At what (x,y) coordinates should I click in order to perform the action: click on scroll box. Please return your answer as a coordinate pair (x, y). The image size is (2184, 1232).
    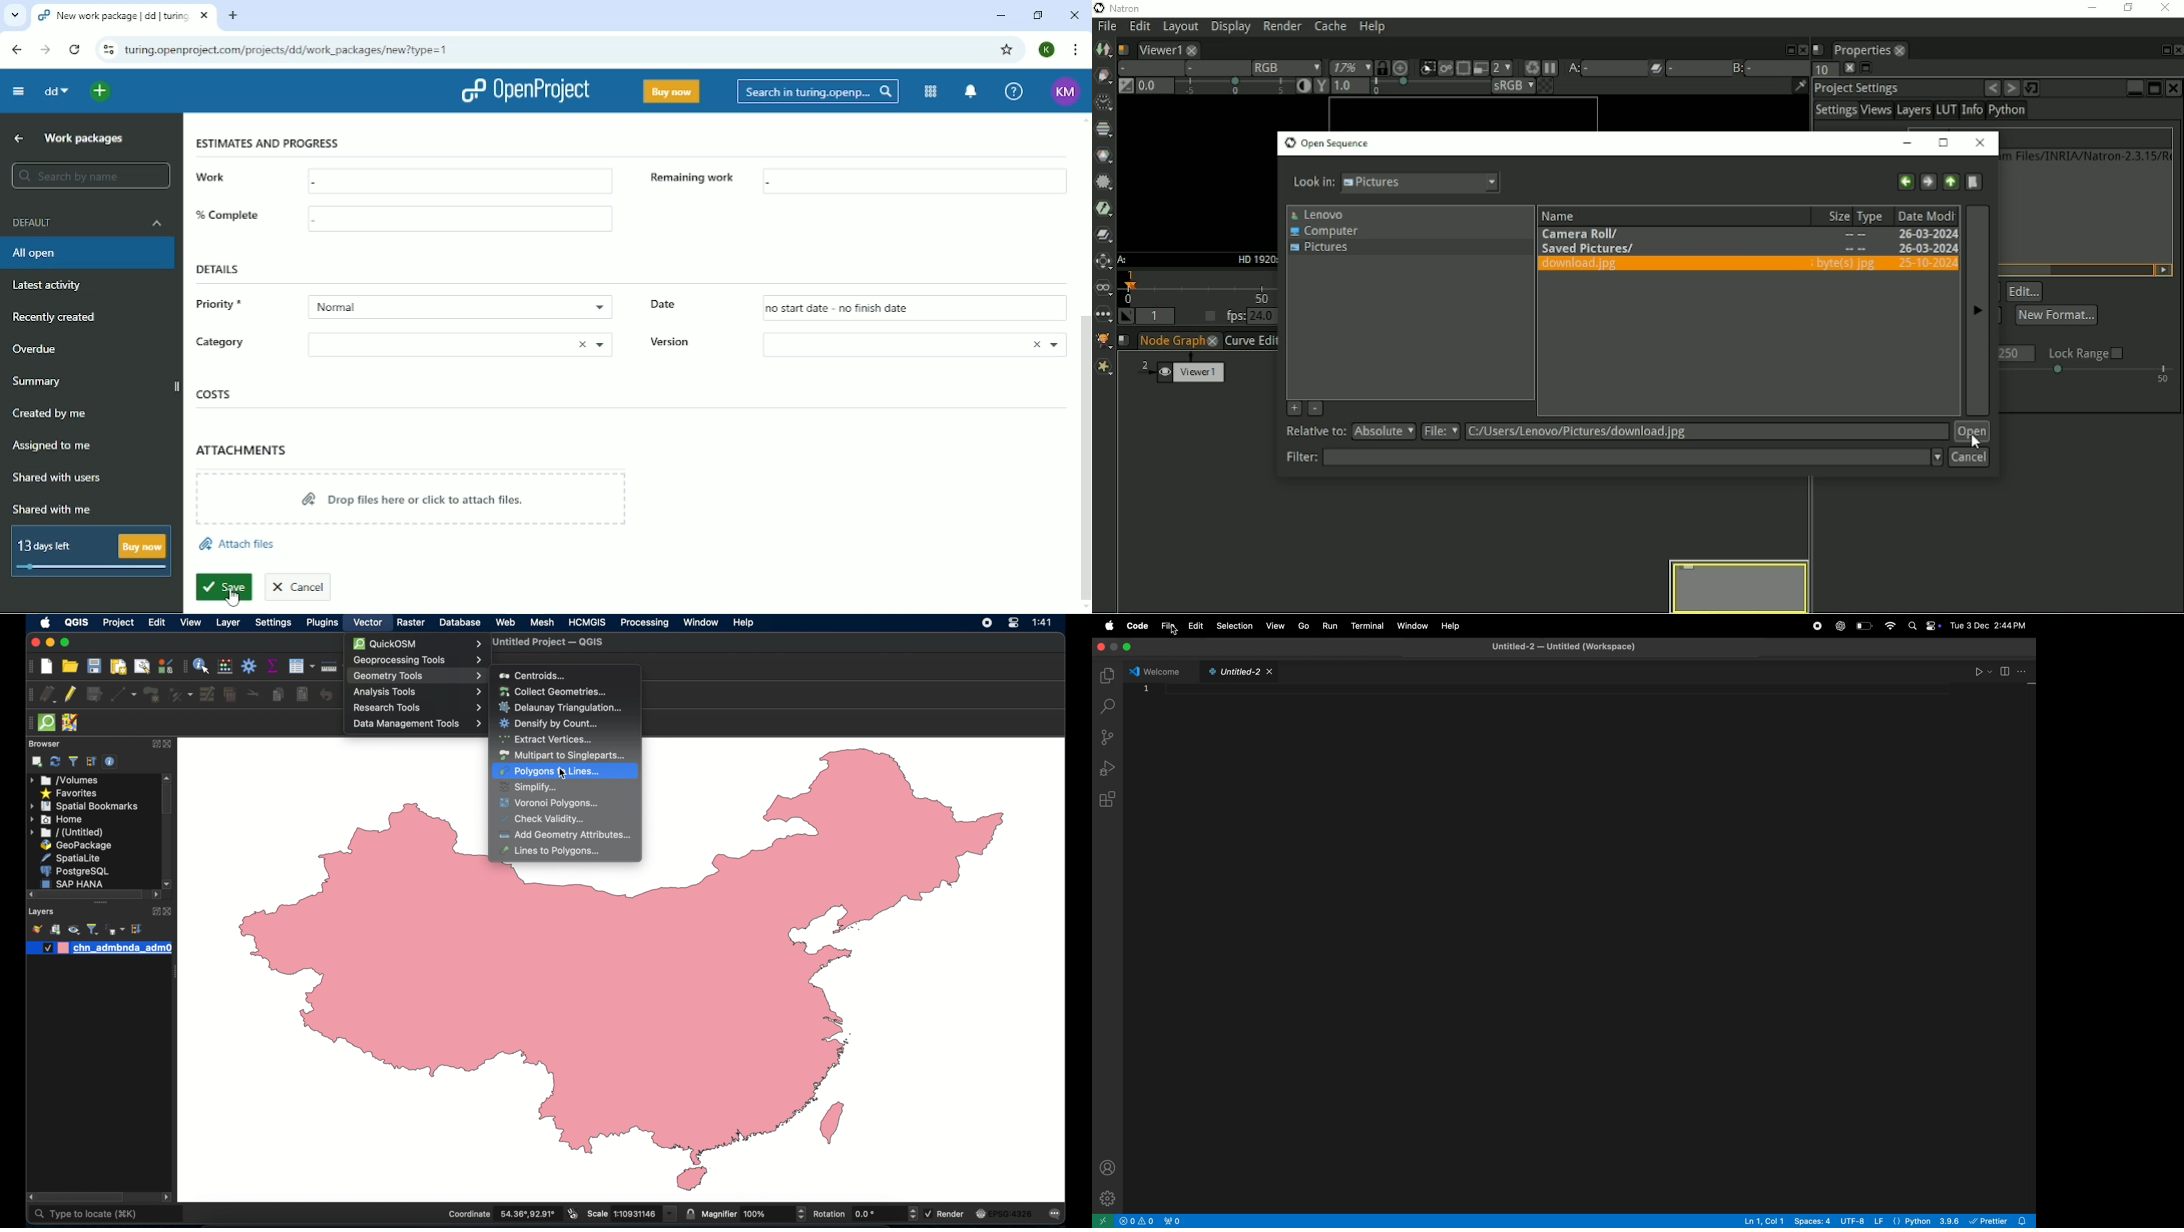
    Looking at the image, I should click on (89, 894).